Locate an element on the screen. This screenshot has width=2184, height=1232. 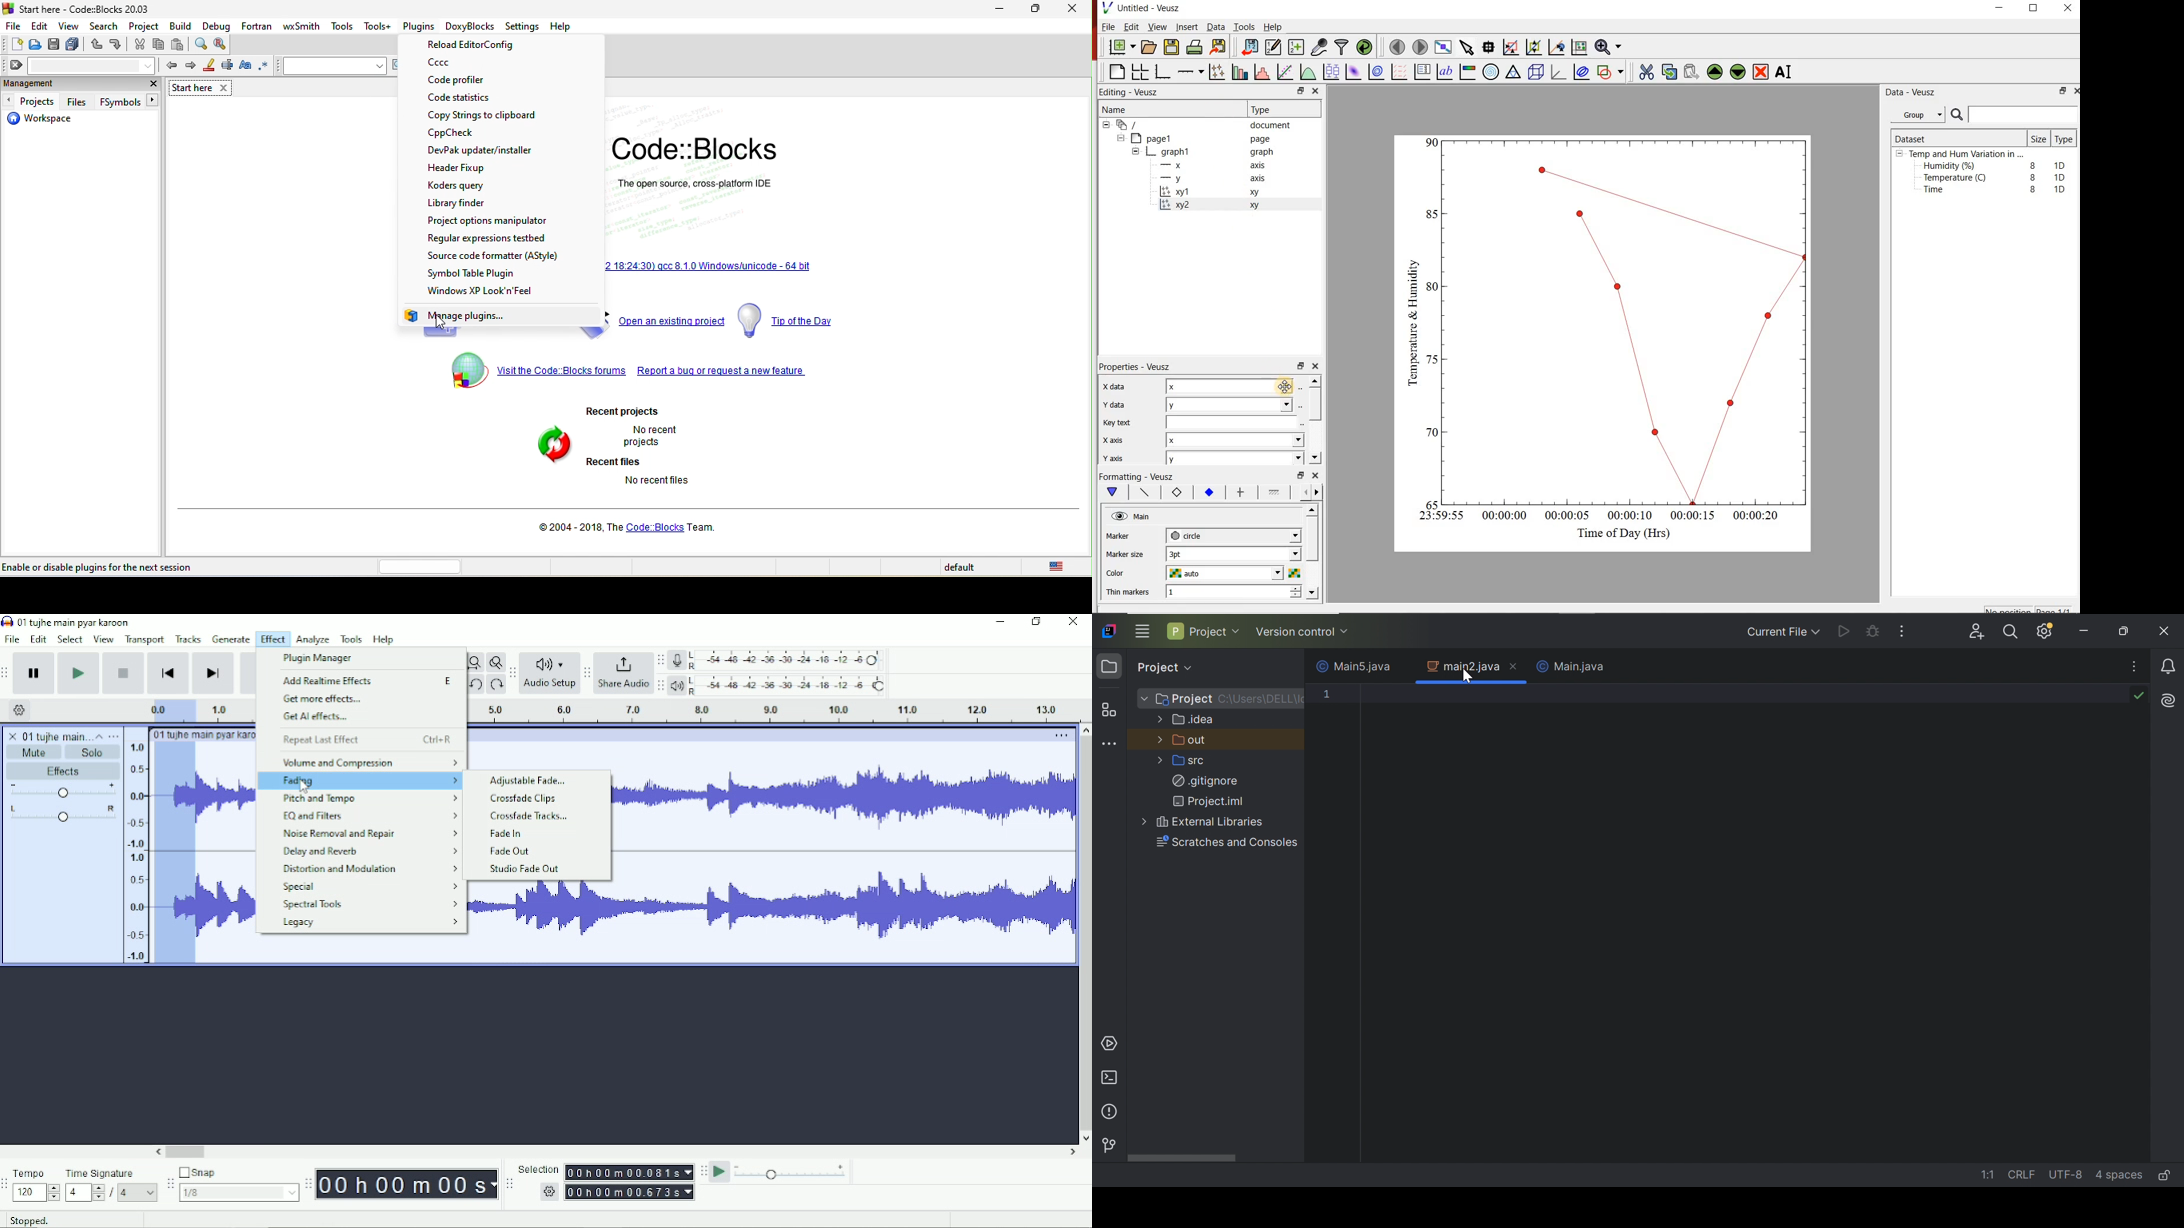
File is located at coordinates (14, 639).